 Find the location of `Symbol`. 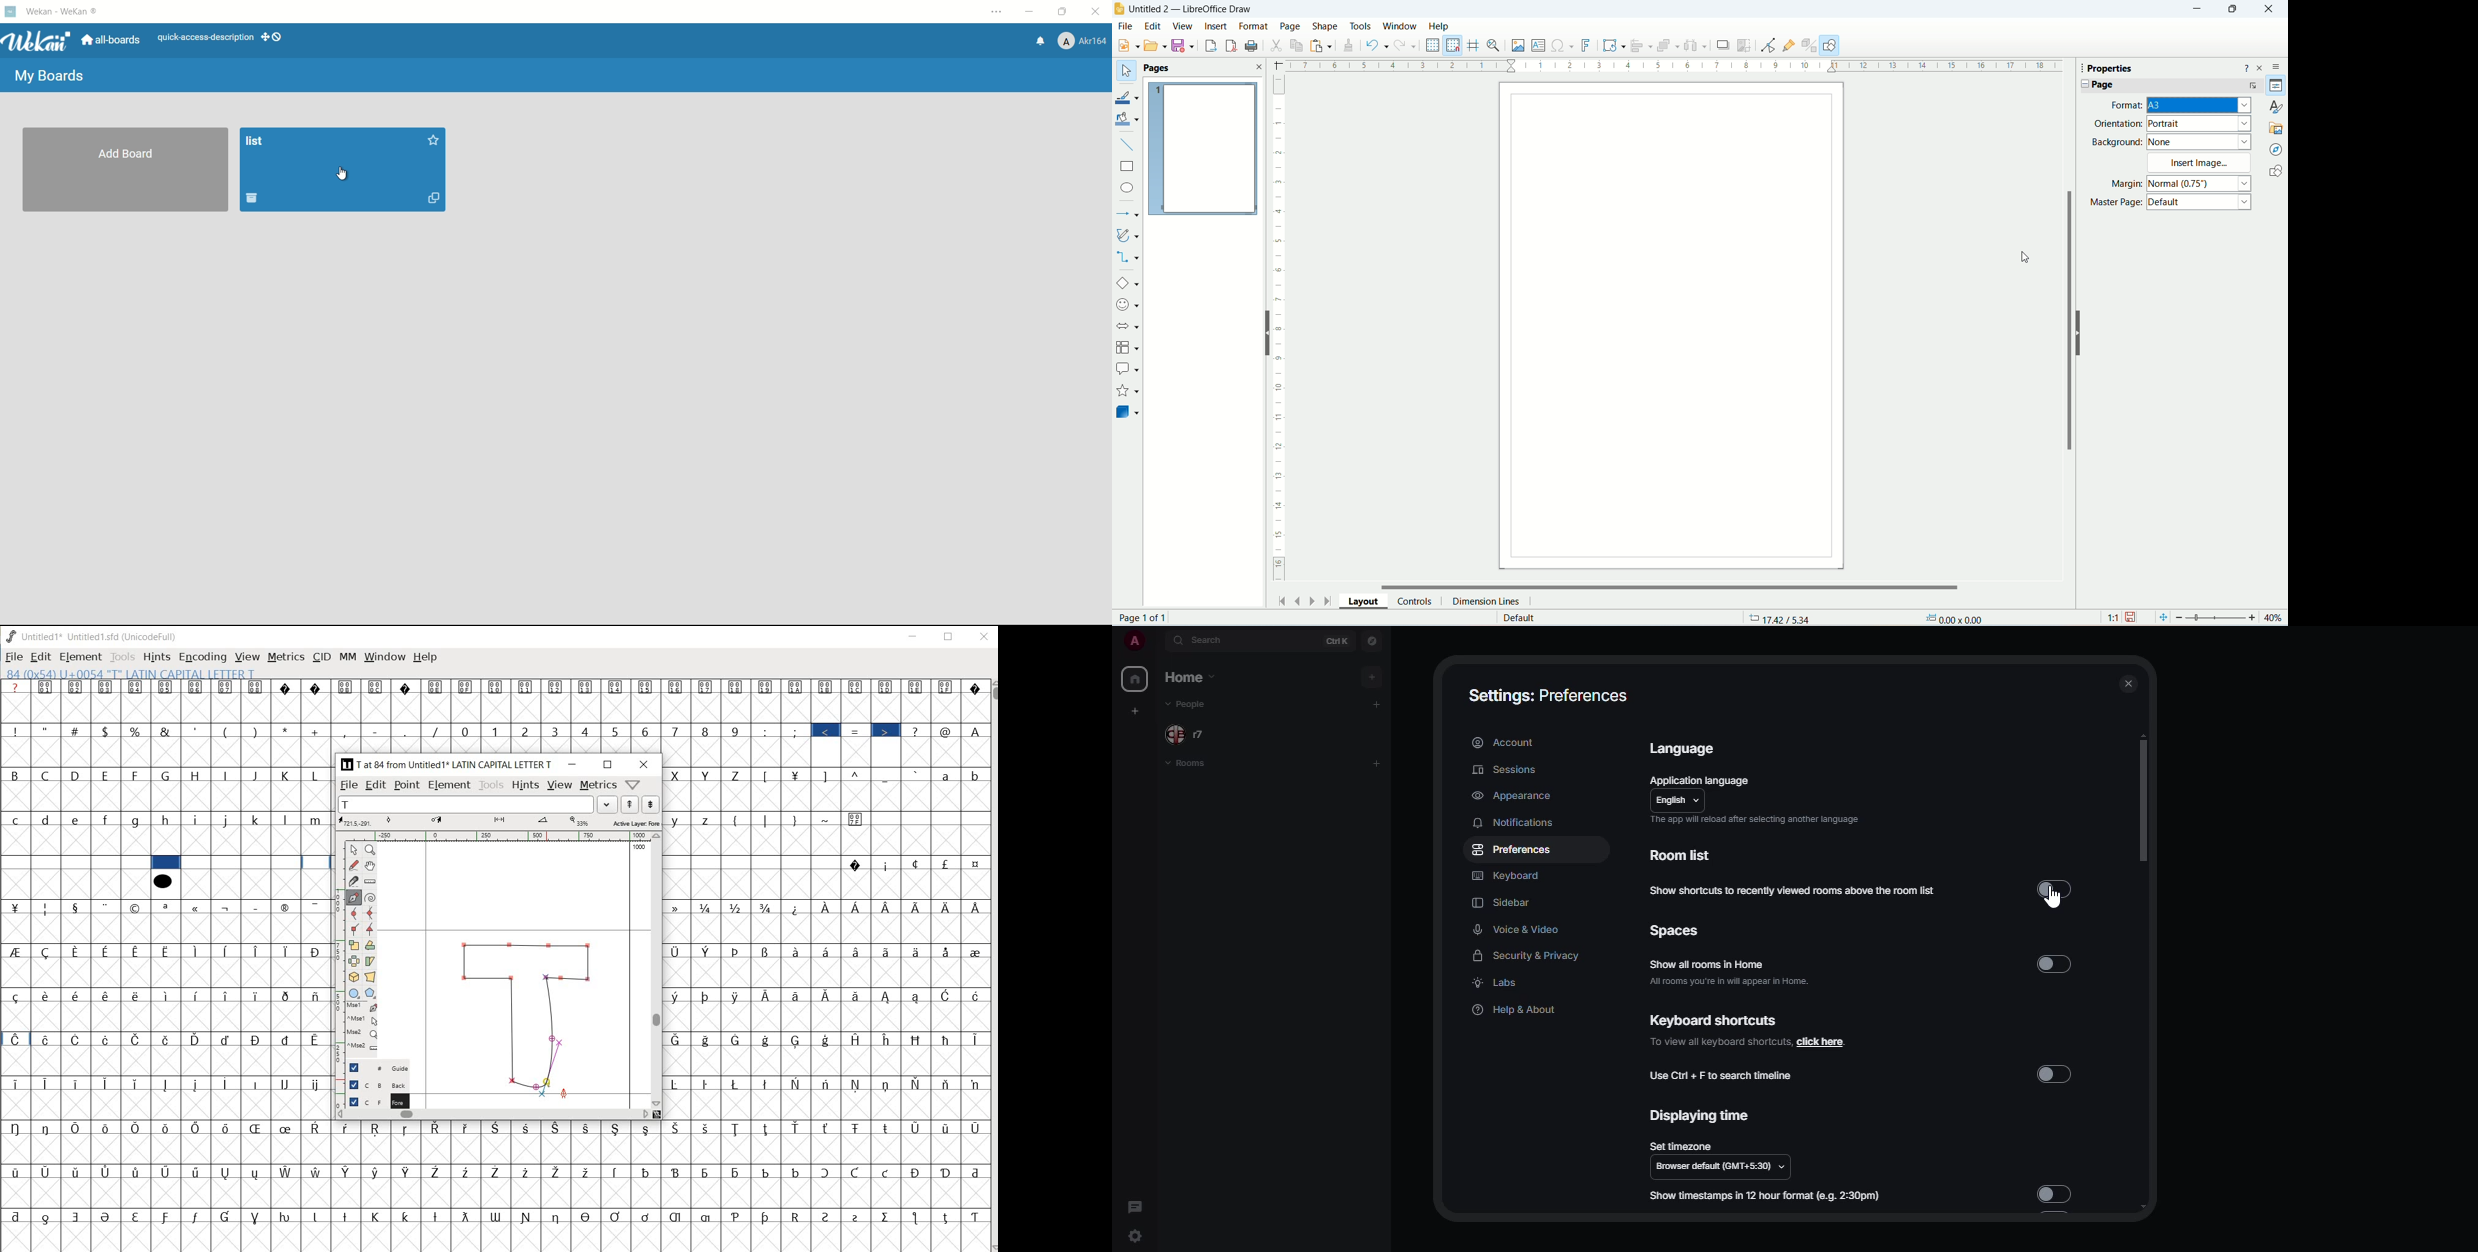

Symbol is located at coordinates (167, 907).